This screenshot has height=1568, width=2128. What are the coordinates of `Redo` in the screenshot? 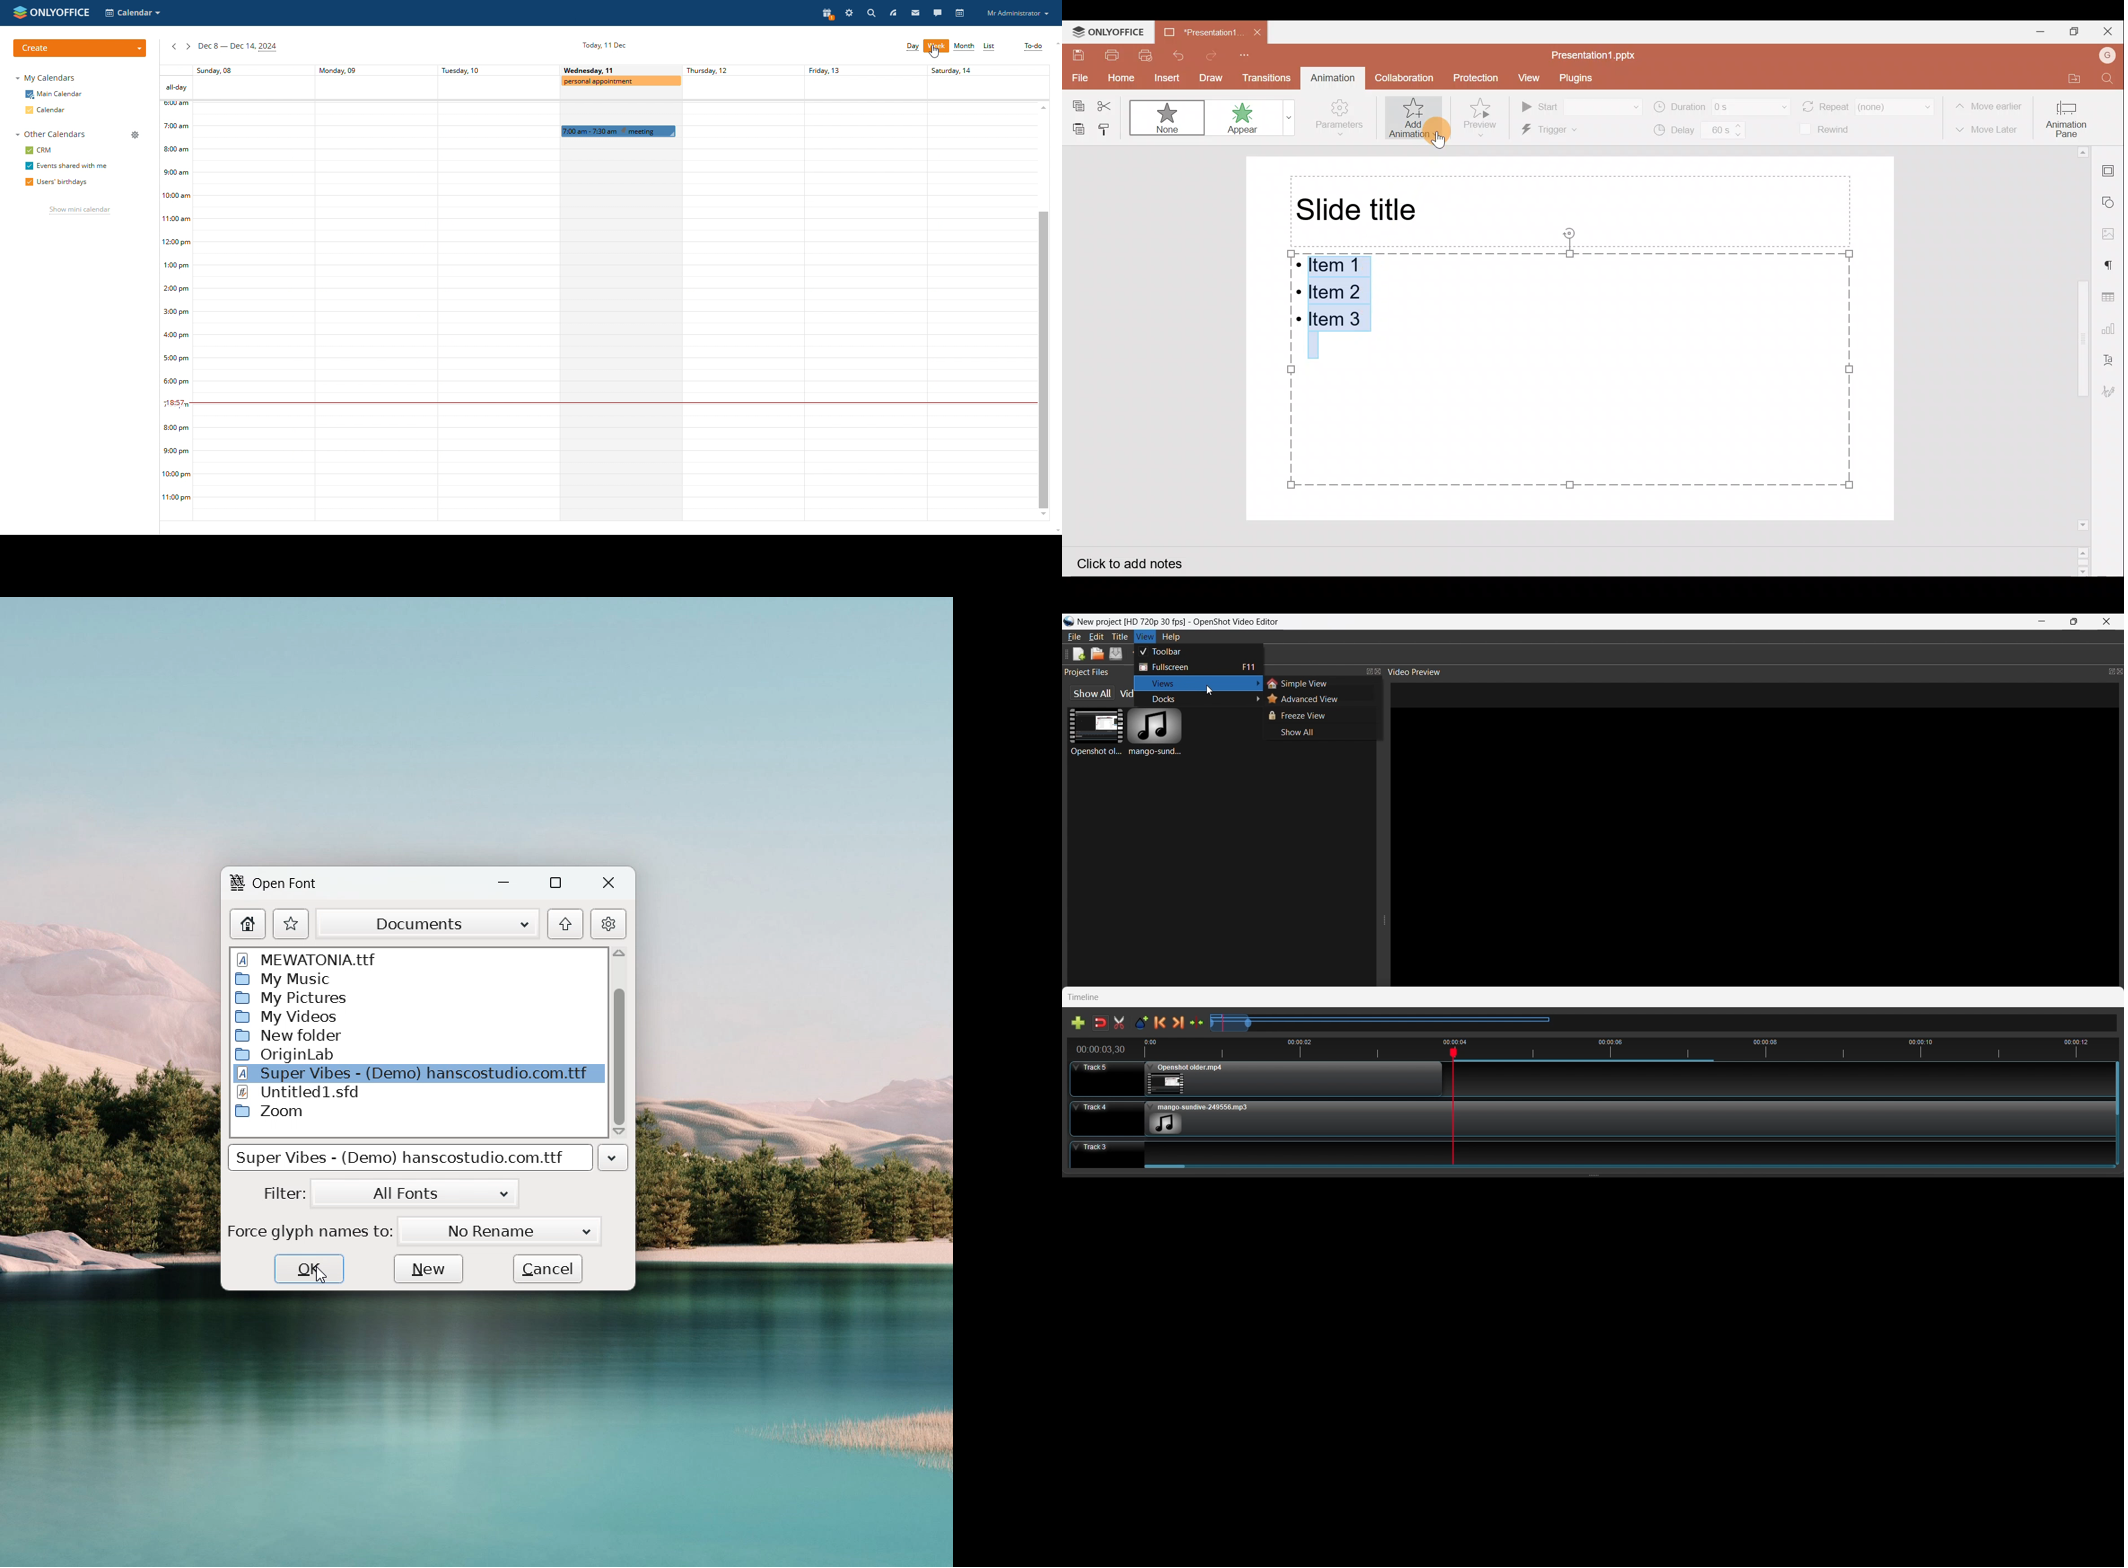 It's located at (1211, 55).